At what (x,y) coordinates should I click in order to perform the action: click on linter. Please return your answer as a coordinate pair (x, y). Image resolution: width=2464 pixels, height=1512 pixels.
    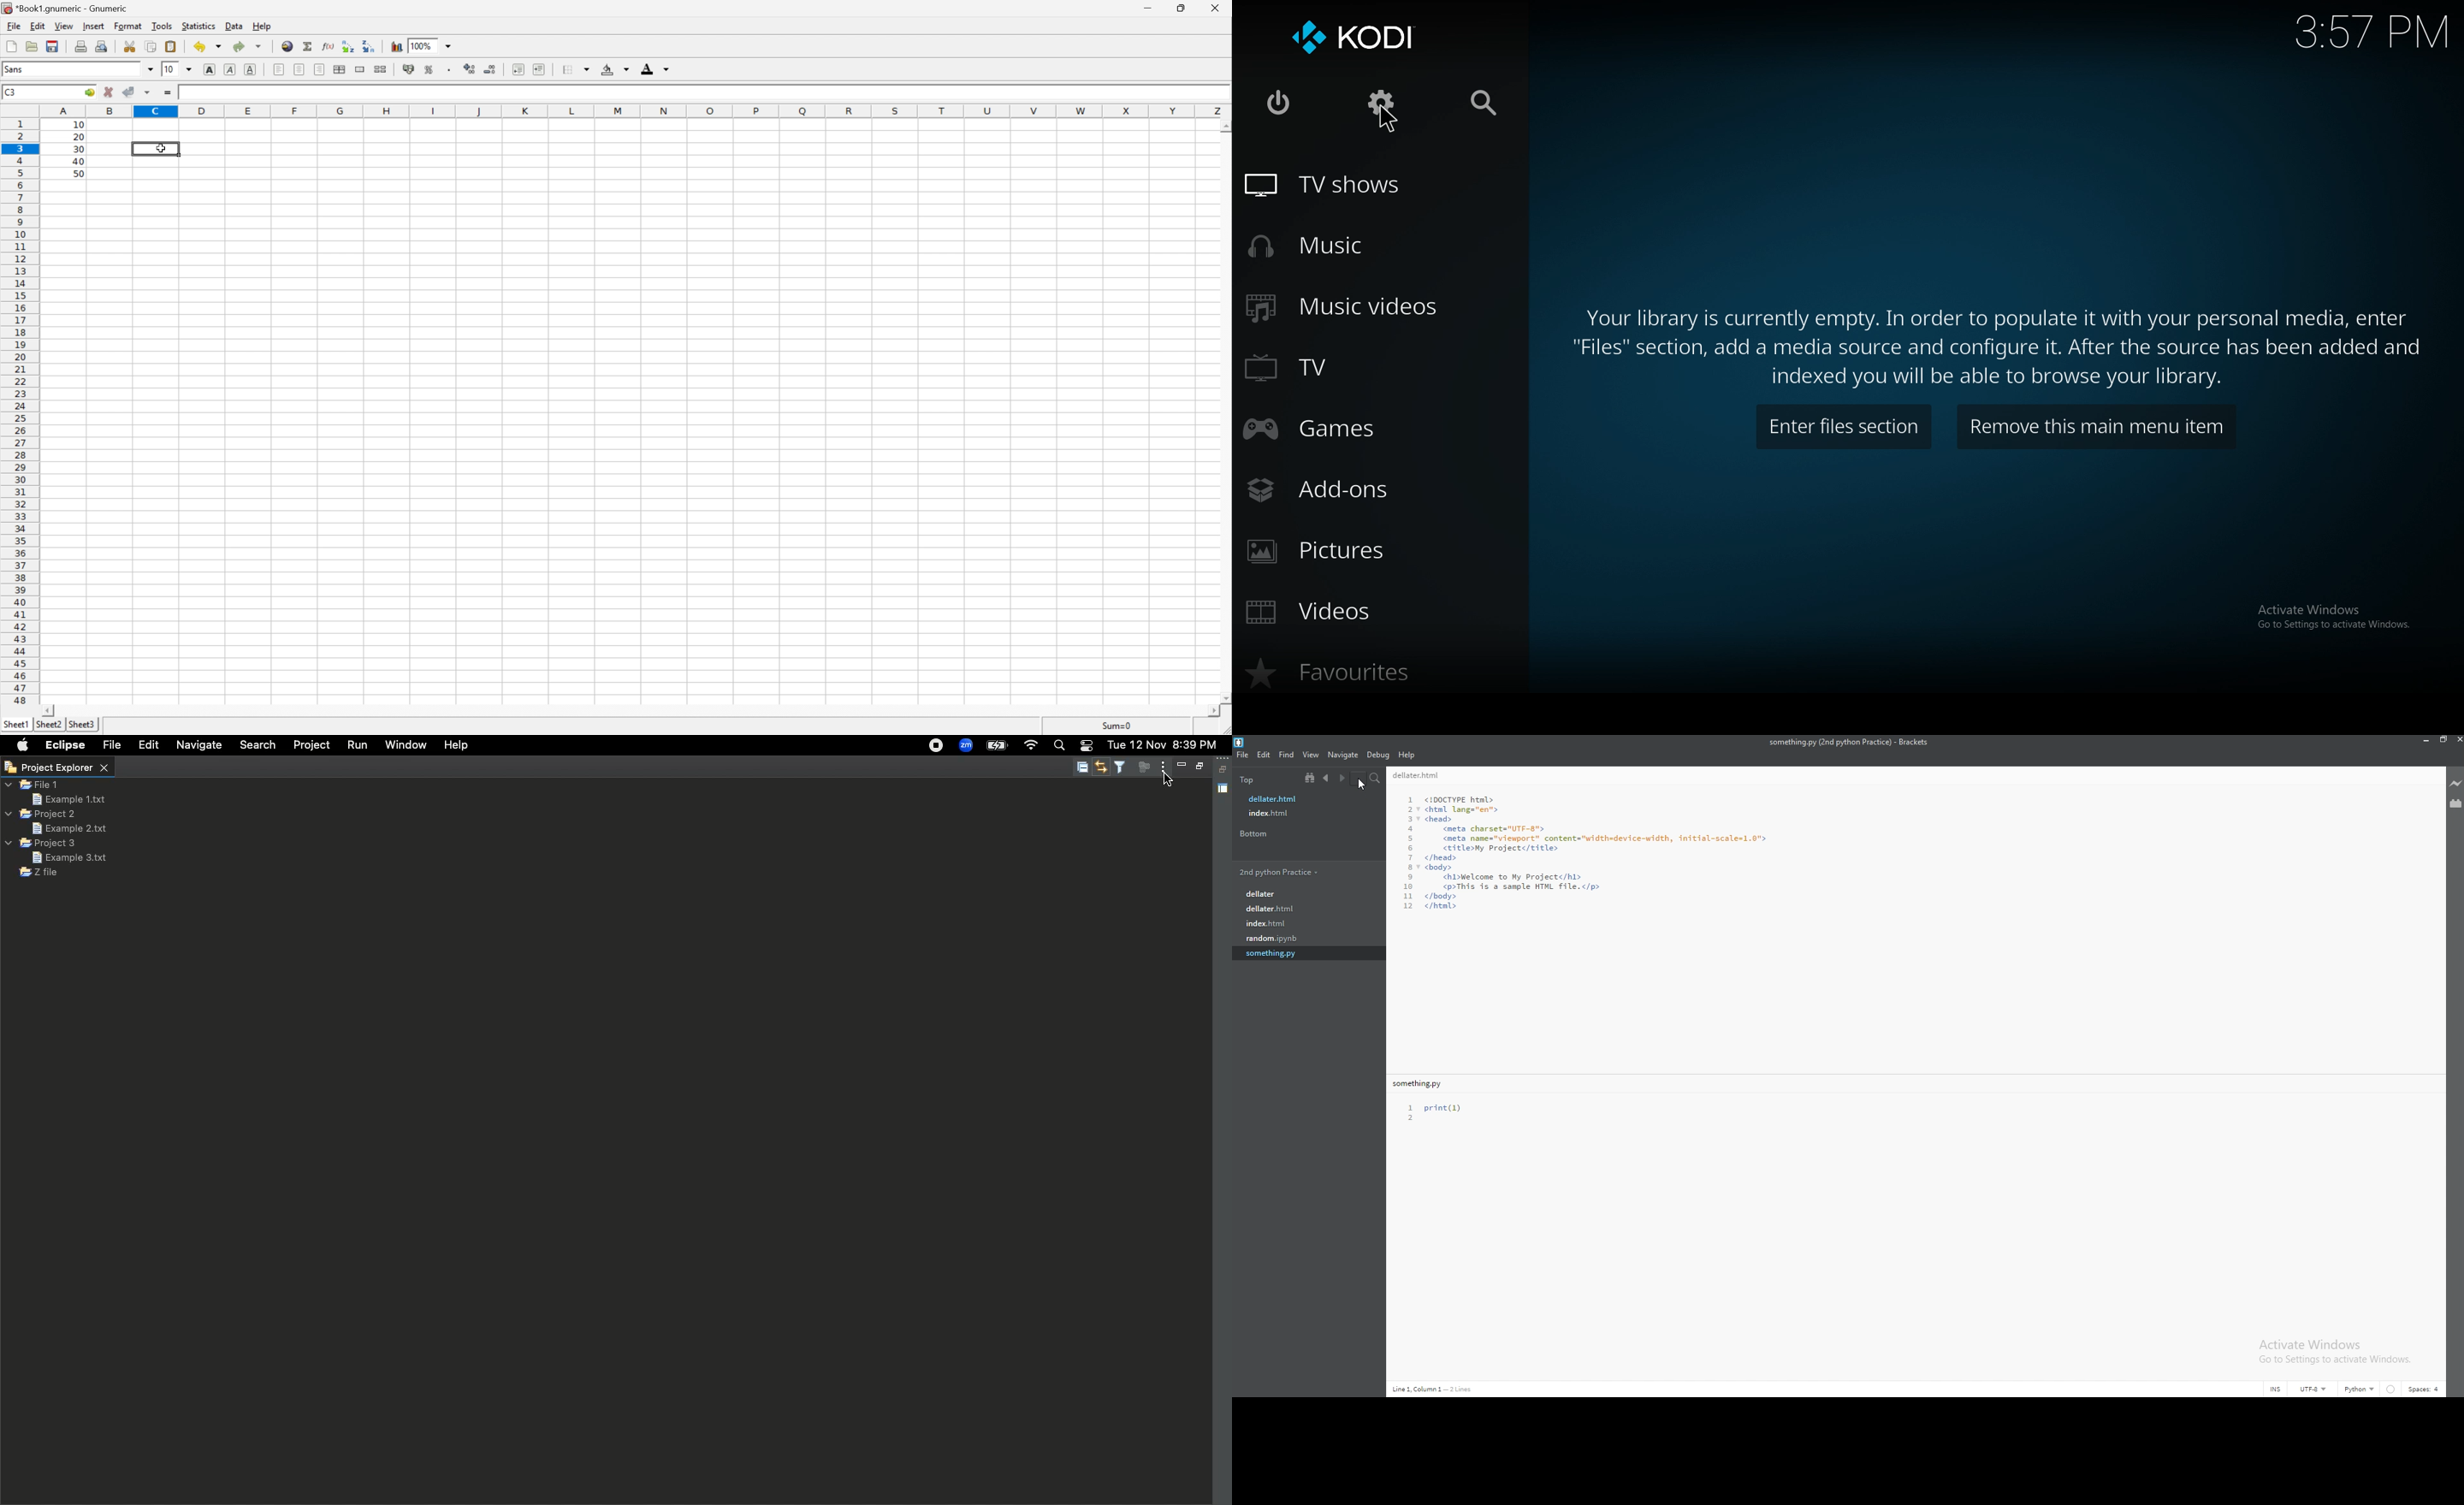
    Looking at the image, I should click on (2390, 1390).